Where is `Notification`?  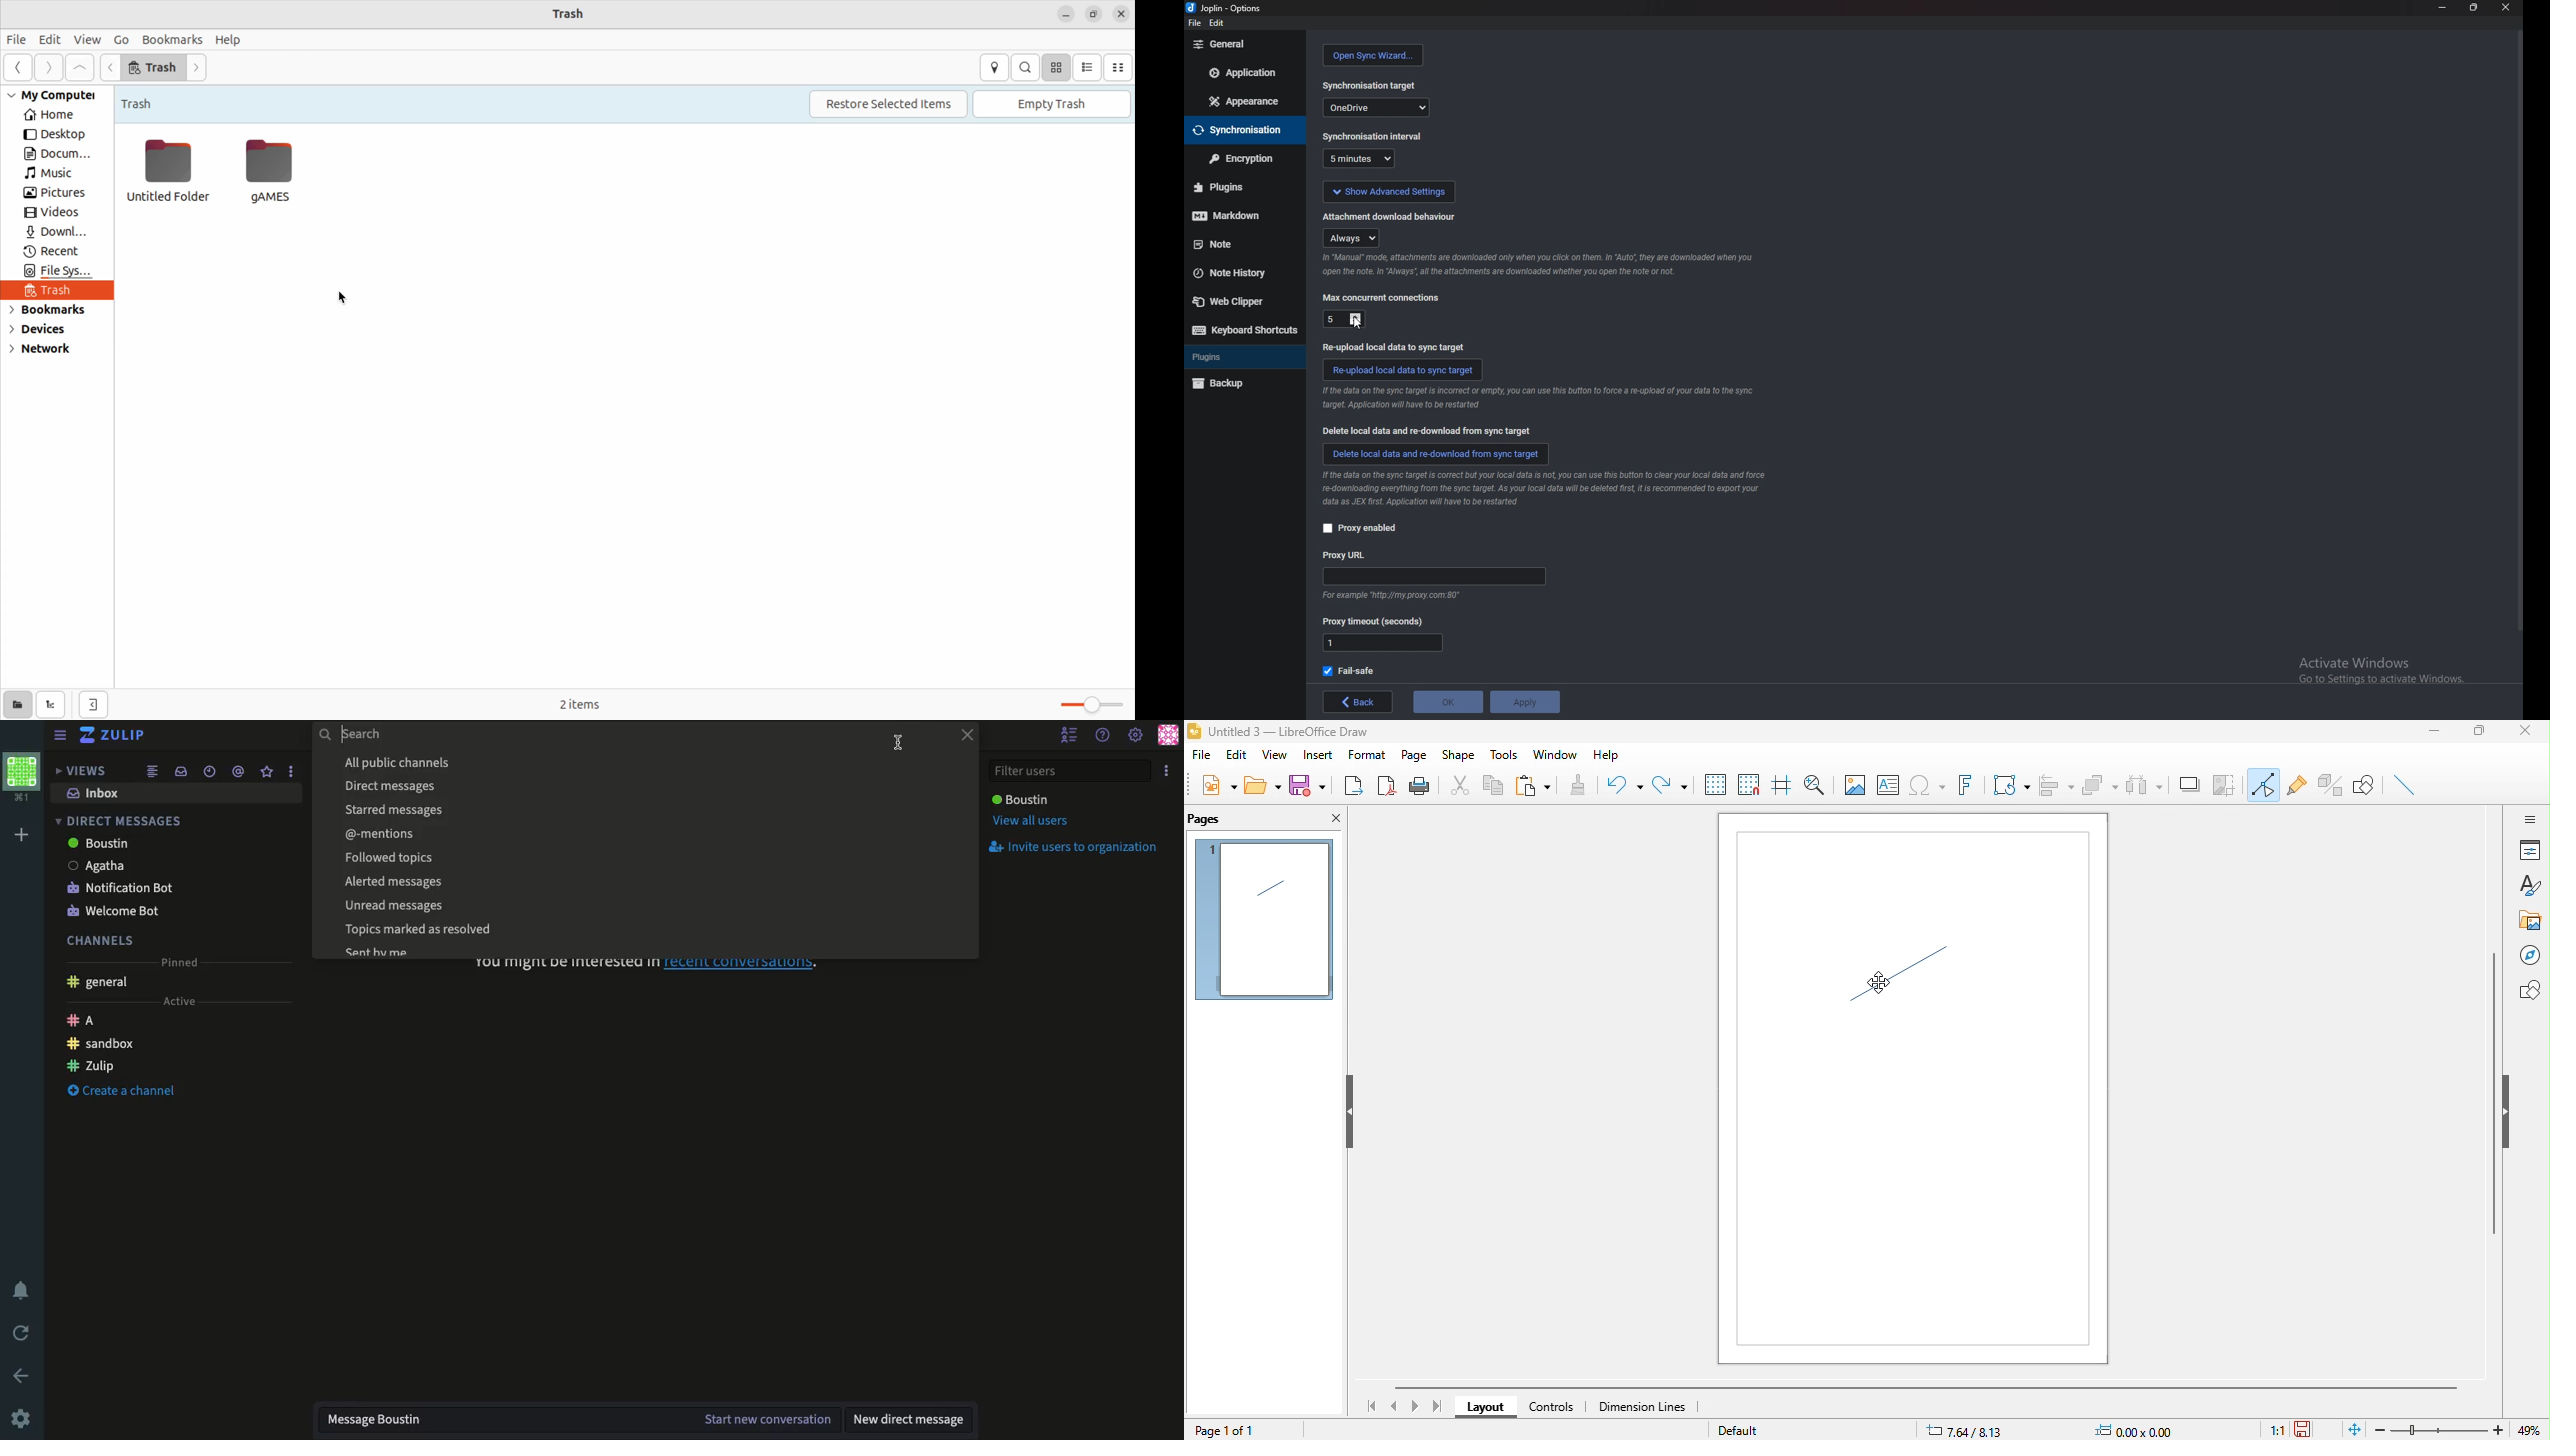 Notification is located at coordinates (25, 1290).